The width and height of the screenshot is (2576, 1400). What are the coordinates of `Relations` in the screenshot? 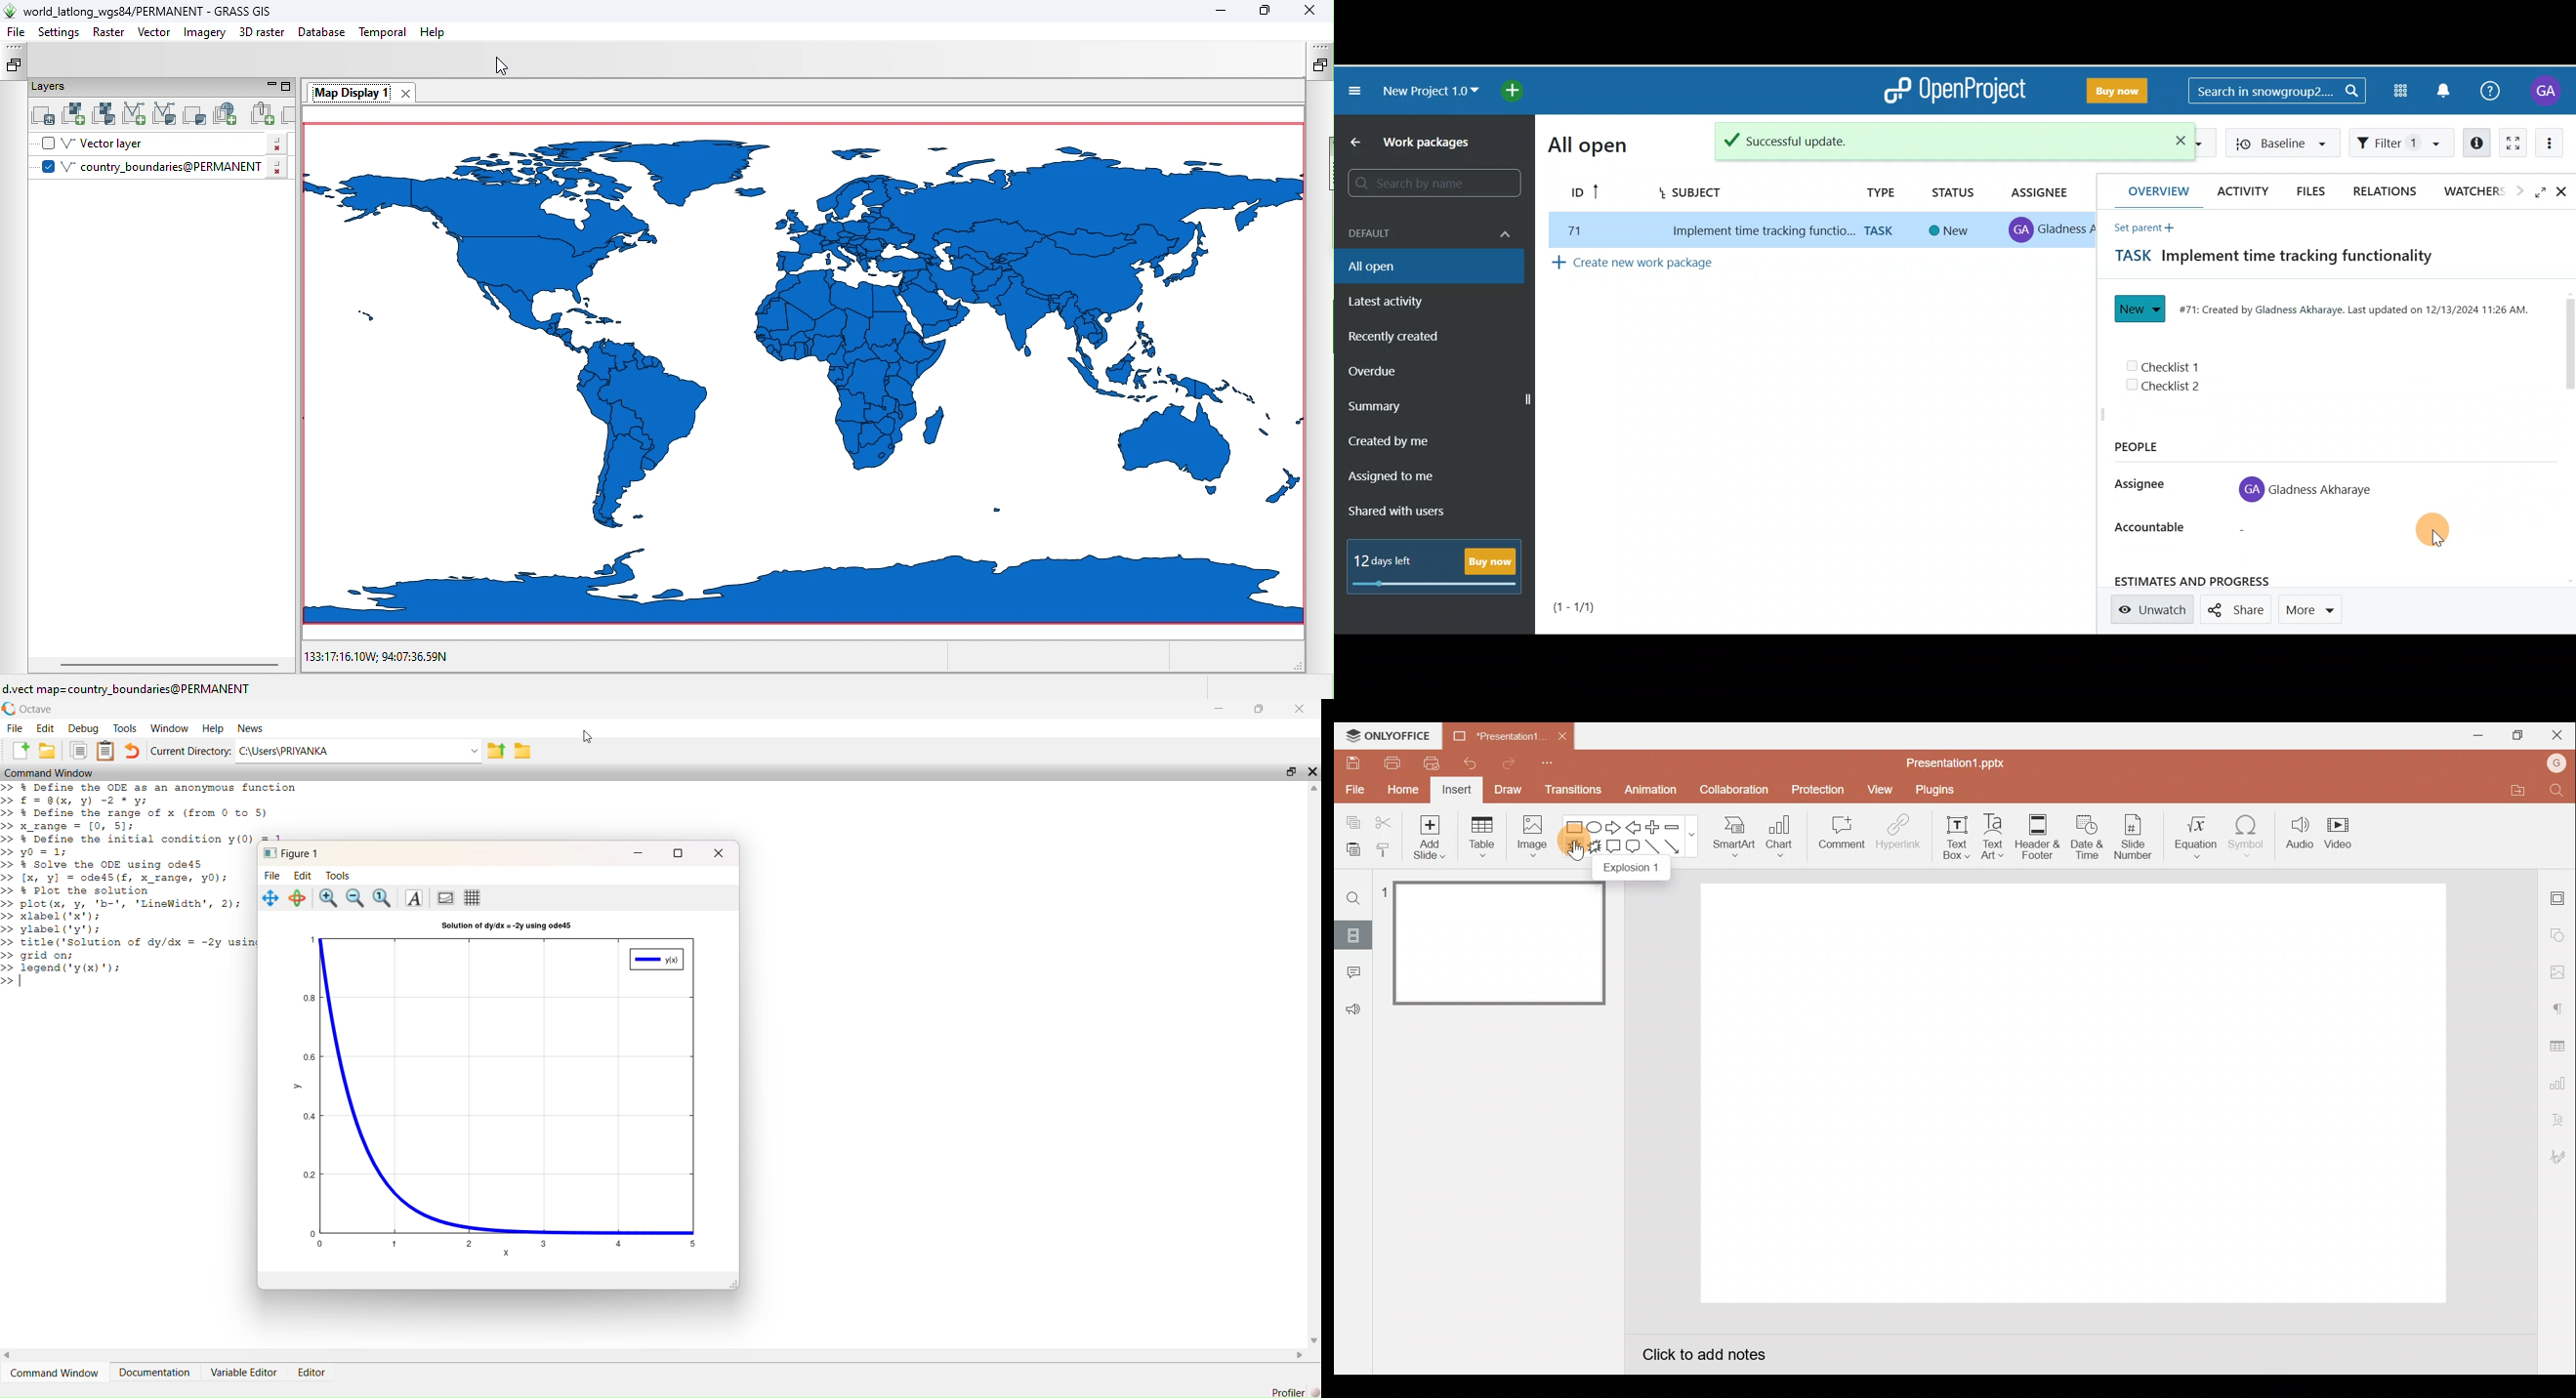 It's located at (2387, 190).